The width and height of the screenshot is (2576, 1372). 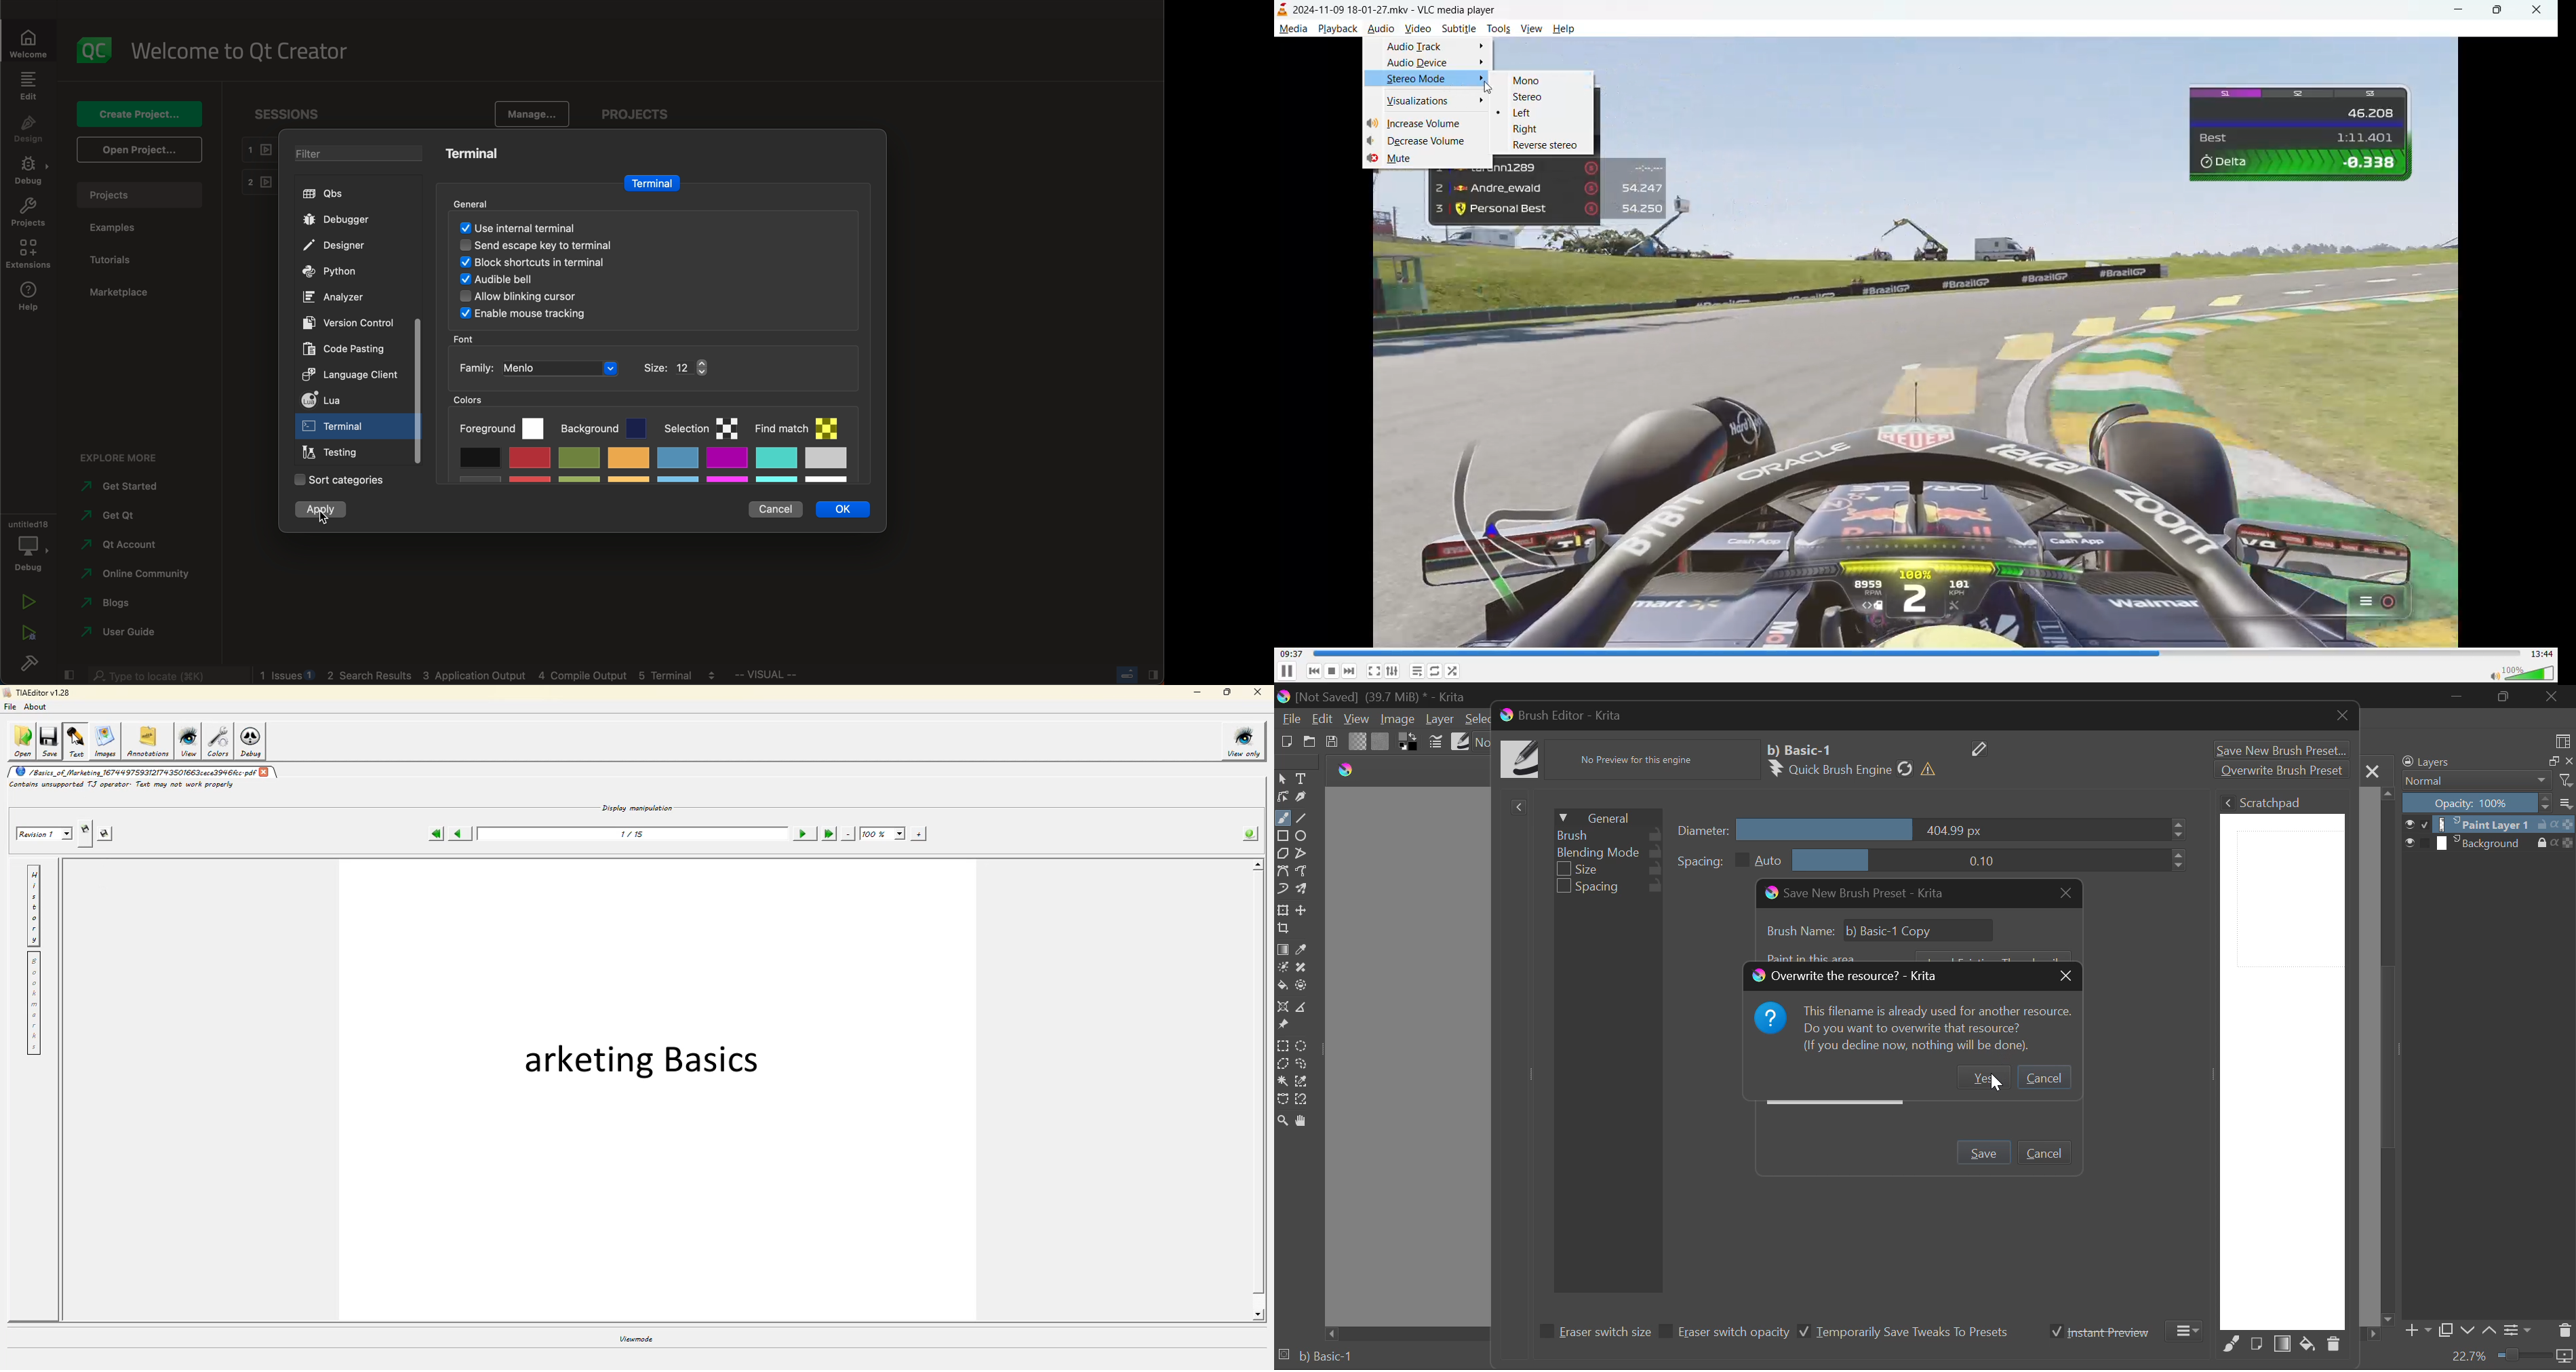 I want to click on Pr This filename is already used for another resource.
Do you want to overwrite that resource?
(If you decline now, nothing will be done)., so click(x=1919, y=1031).